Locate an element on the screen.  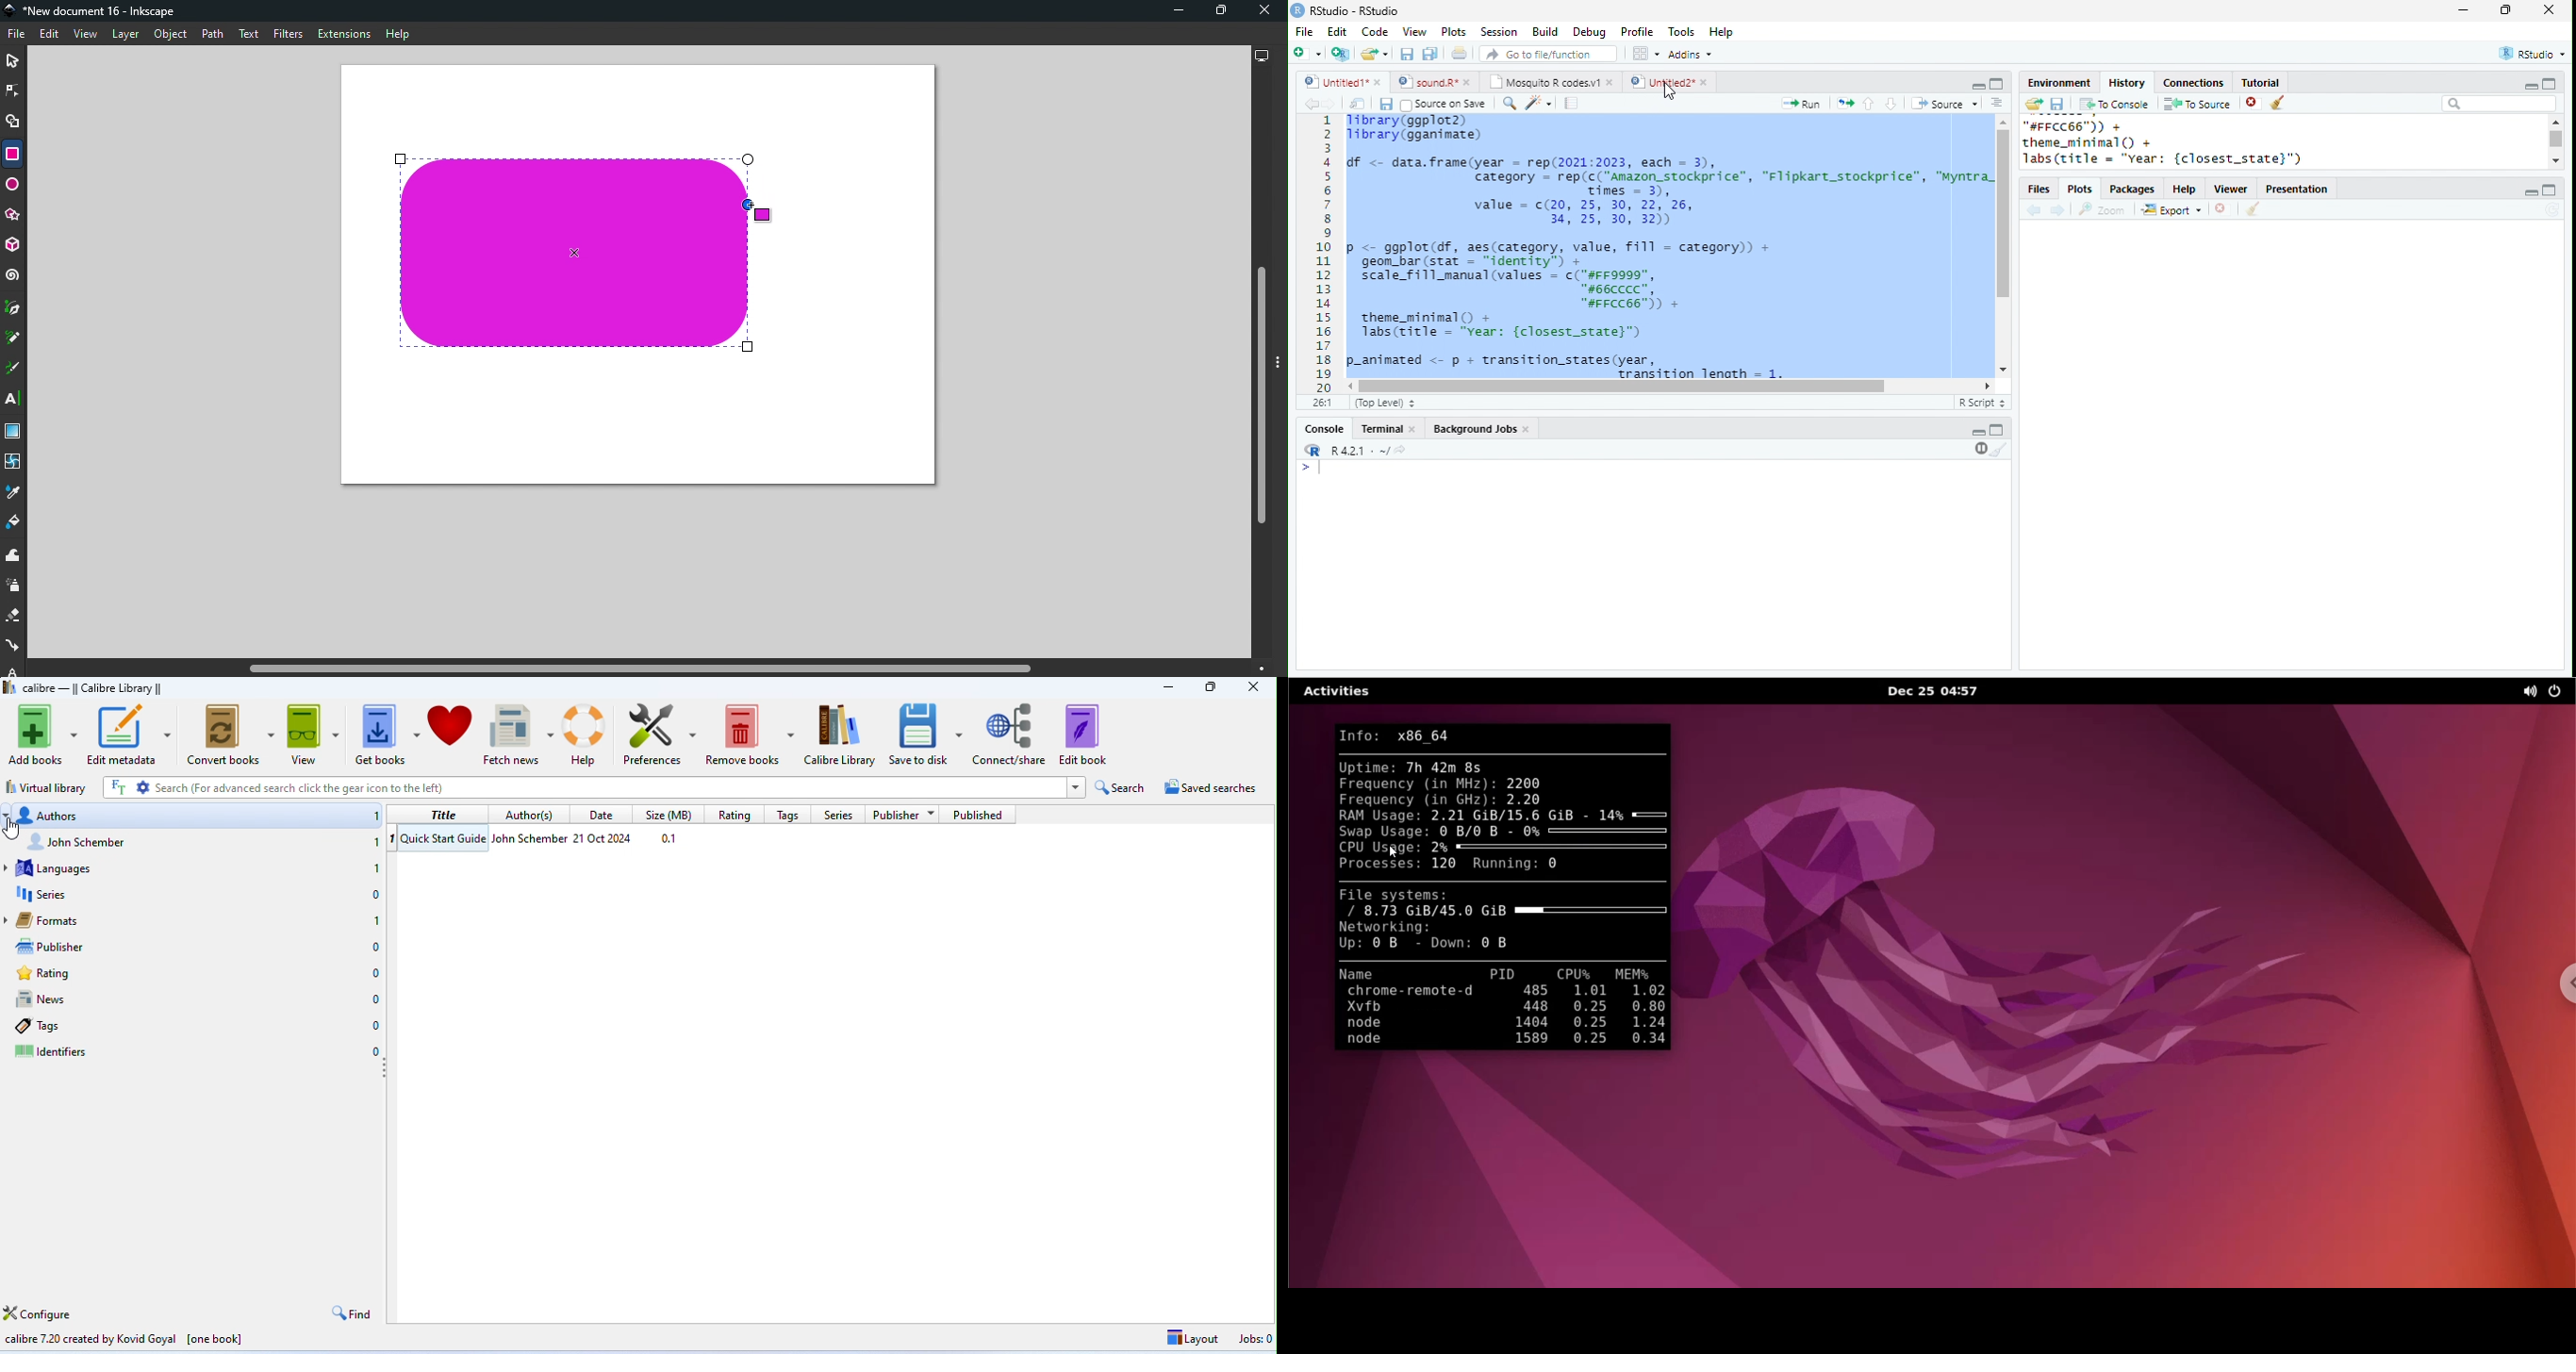
df <- data.frame(year = rep(2021:2023, each = 3),
category = rep(c("Amazon_stockprice”, "Flipkart_stockprice”, “Myntra_
Times = 3). is located at coordinates (1668, 176).